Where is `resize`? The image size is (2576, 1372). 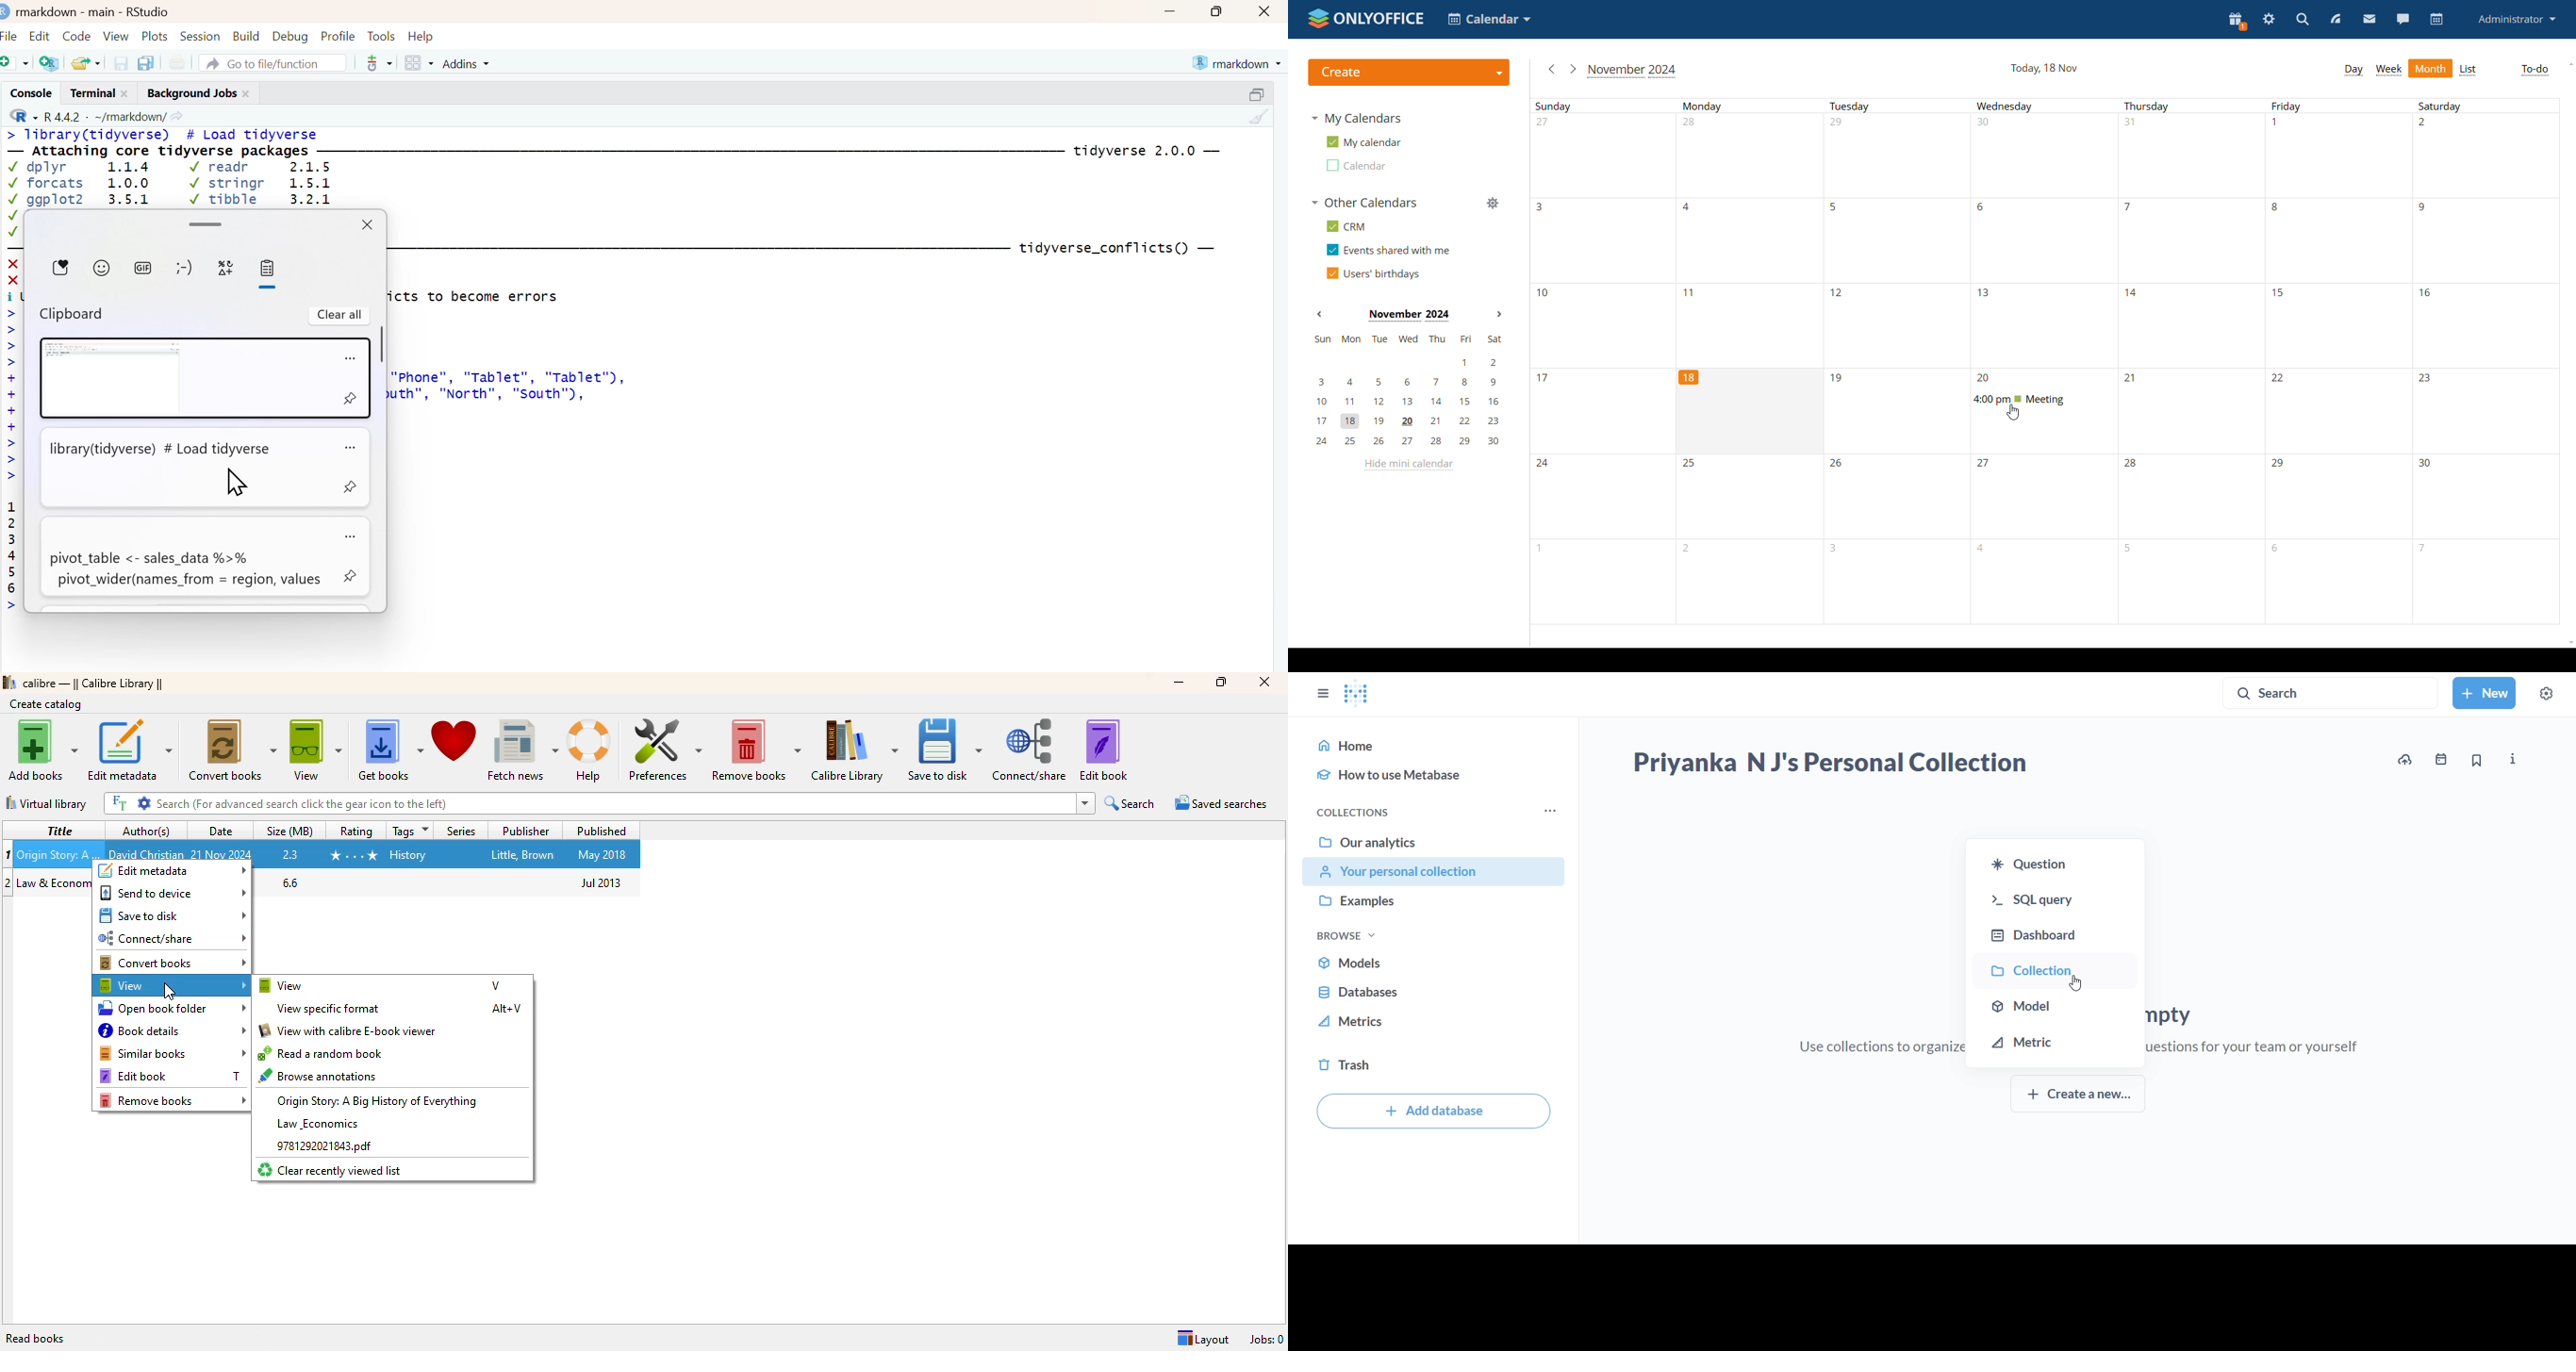
resize is located at coordinates (1260, 92).